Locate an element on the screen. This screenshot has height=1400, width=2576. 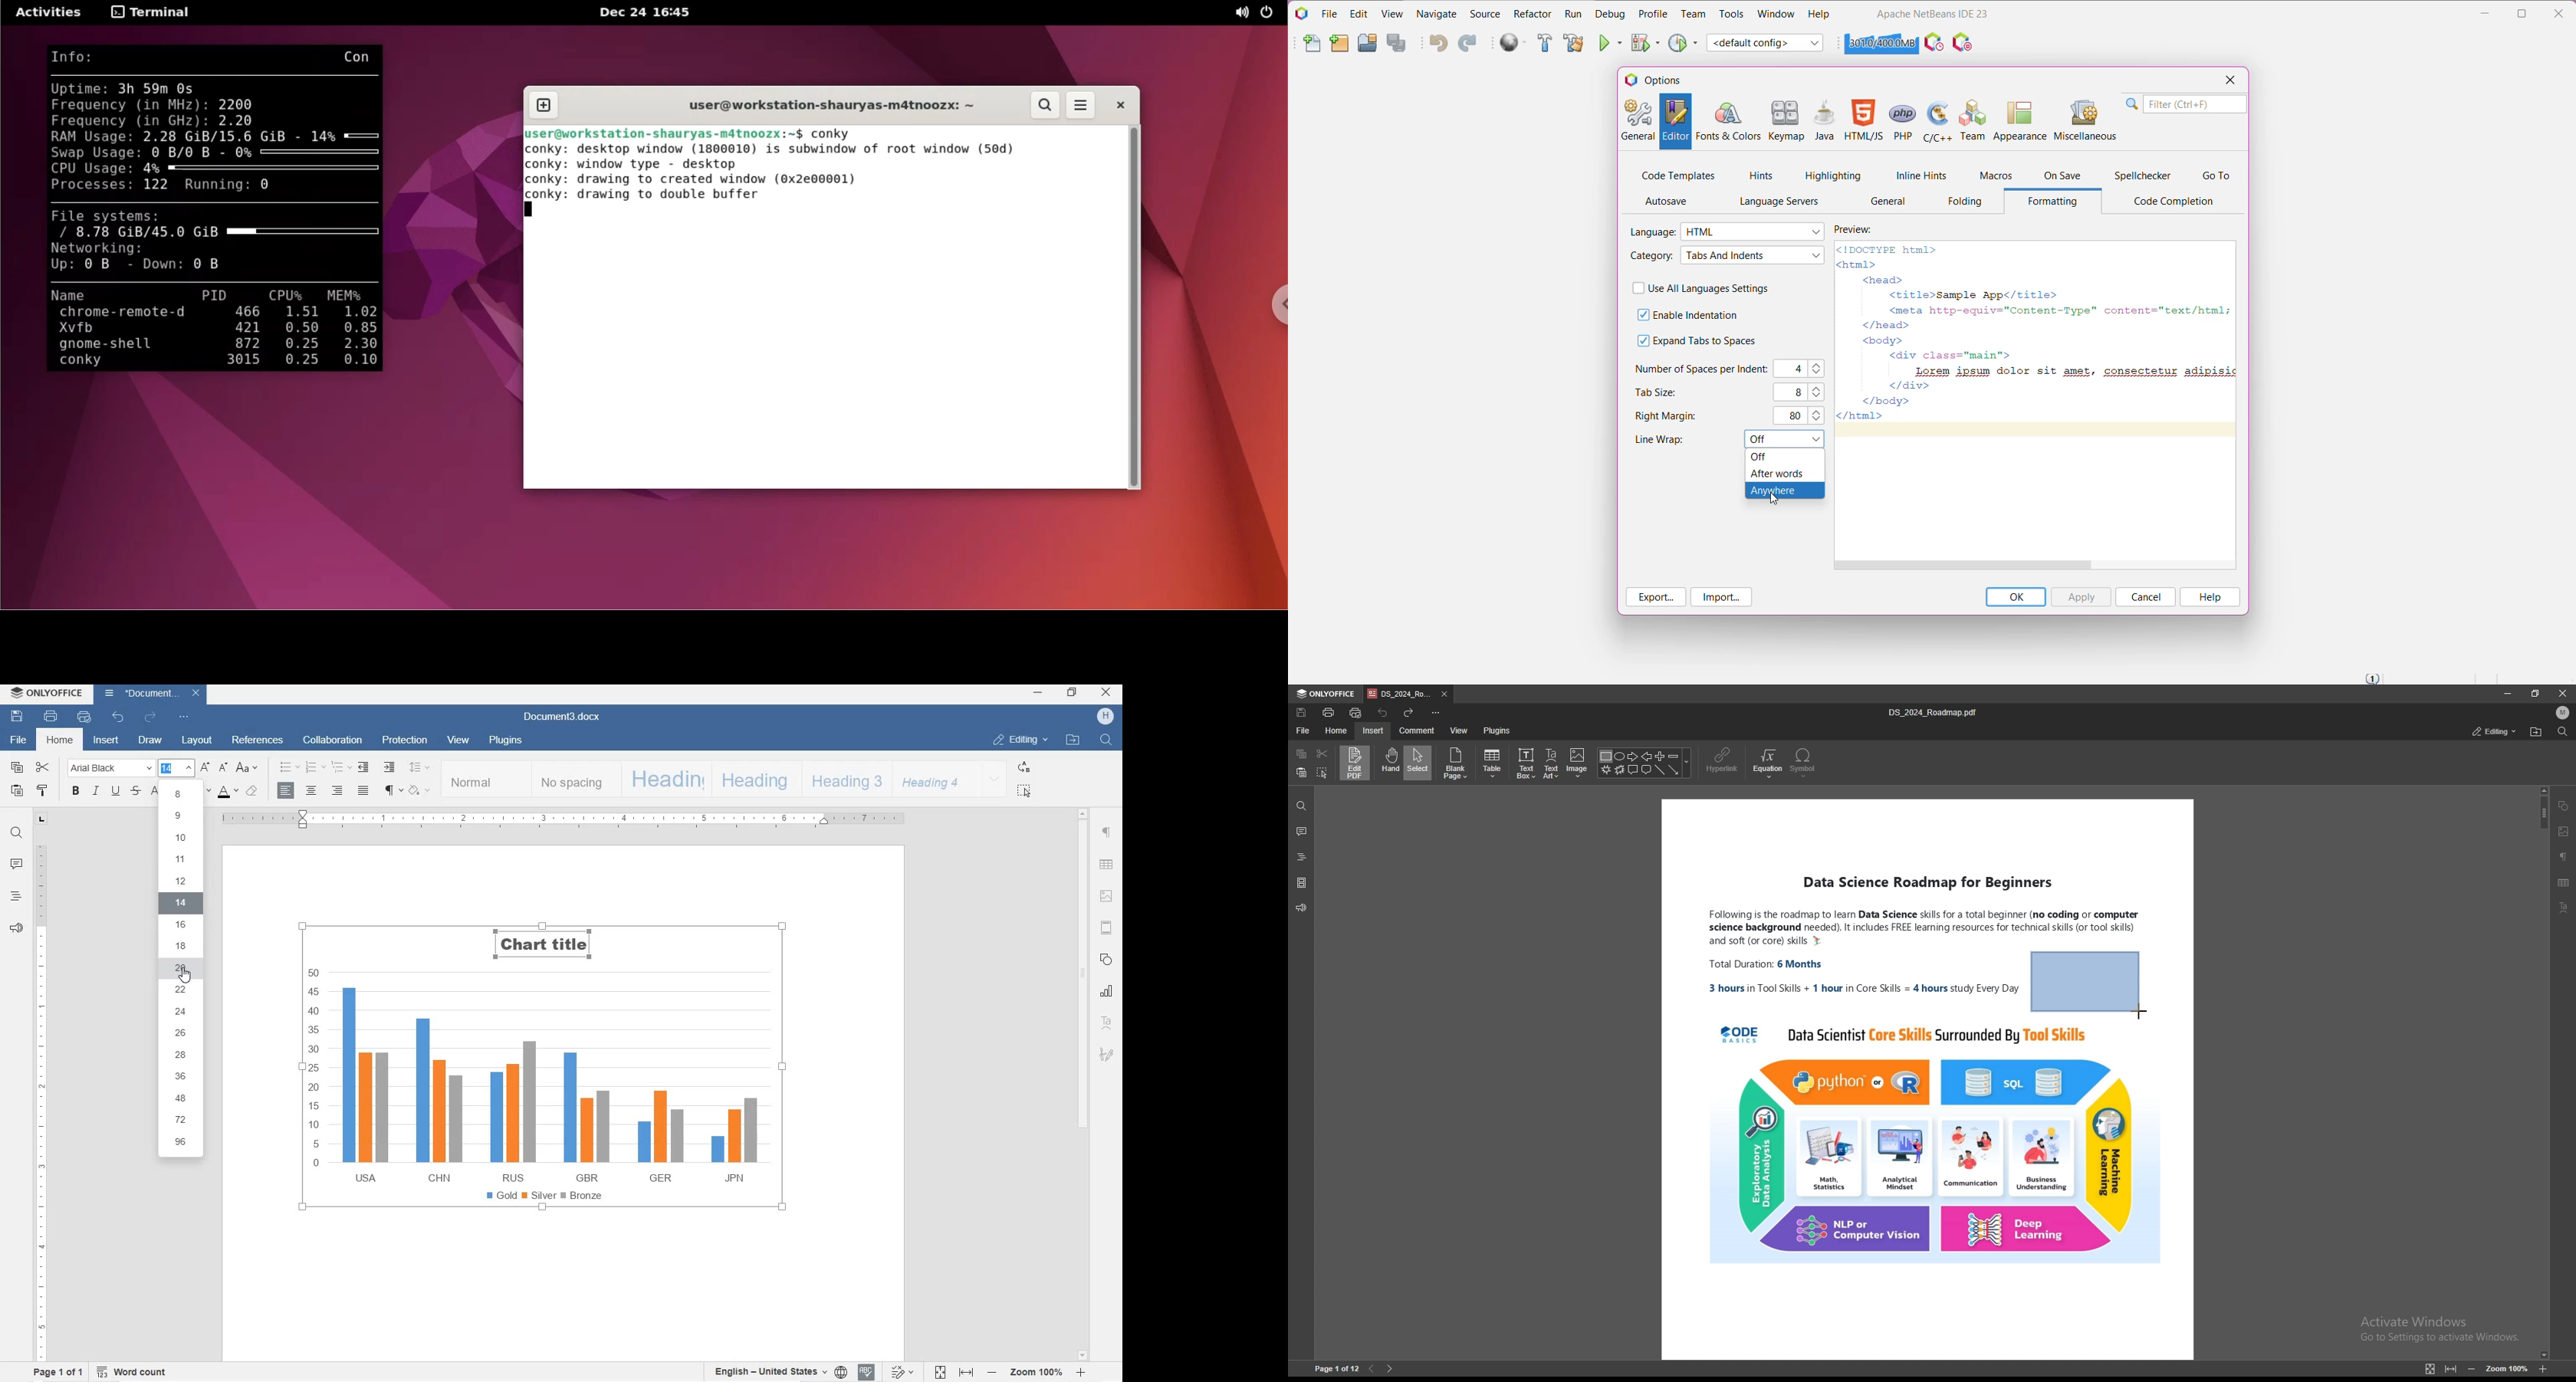
ZOOM IN OR OUT is located at coordinates (1038, 1371).